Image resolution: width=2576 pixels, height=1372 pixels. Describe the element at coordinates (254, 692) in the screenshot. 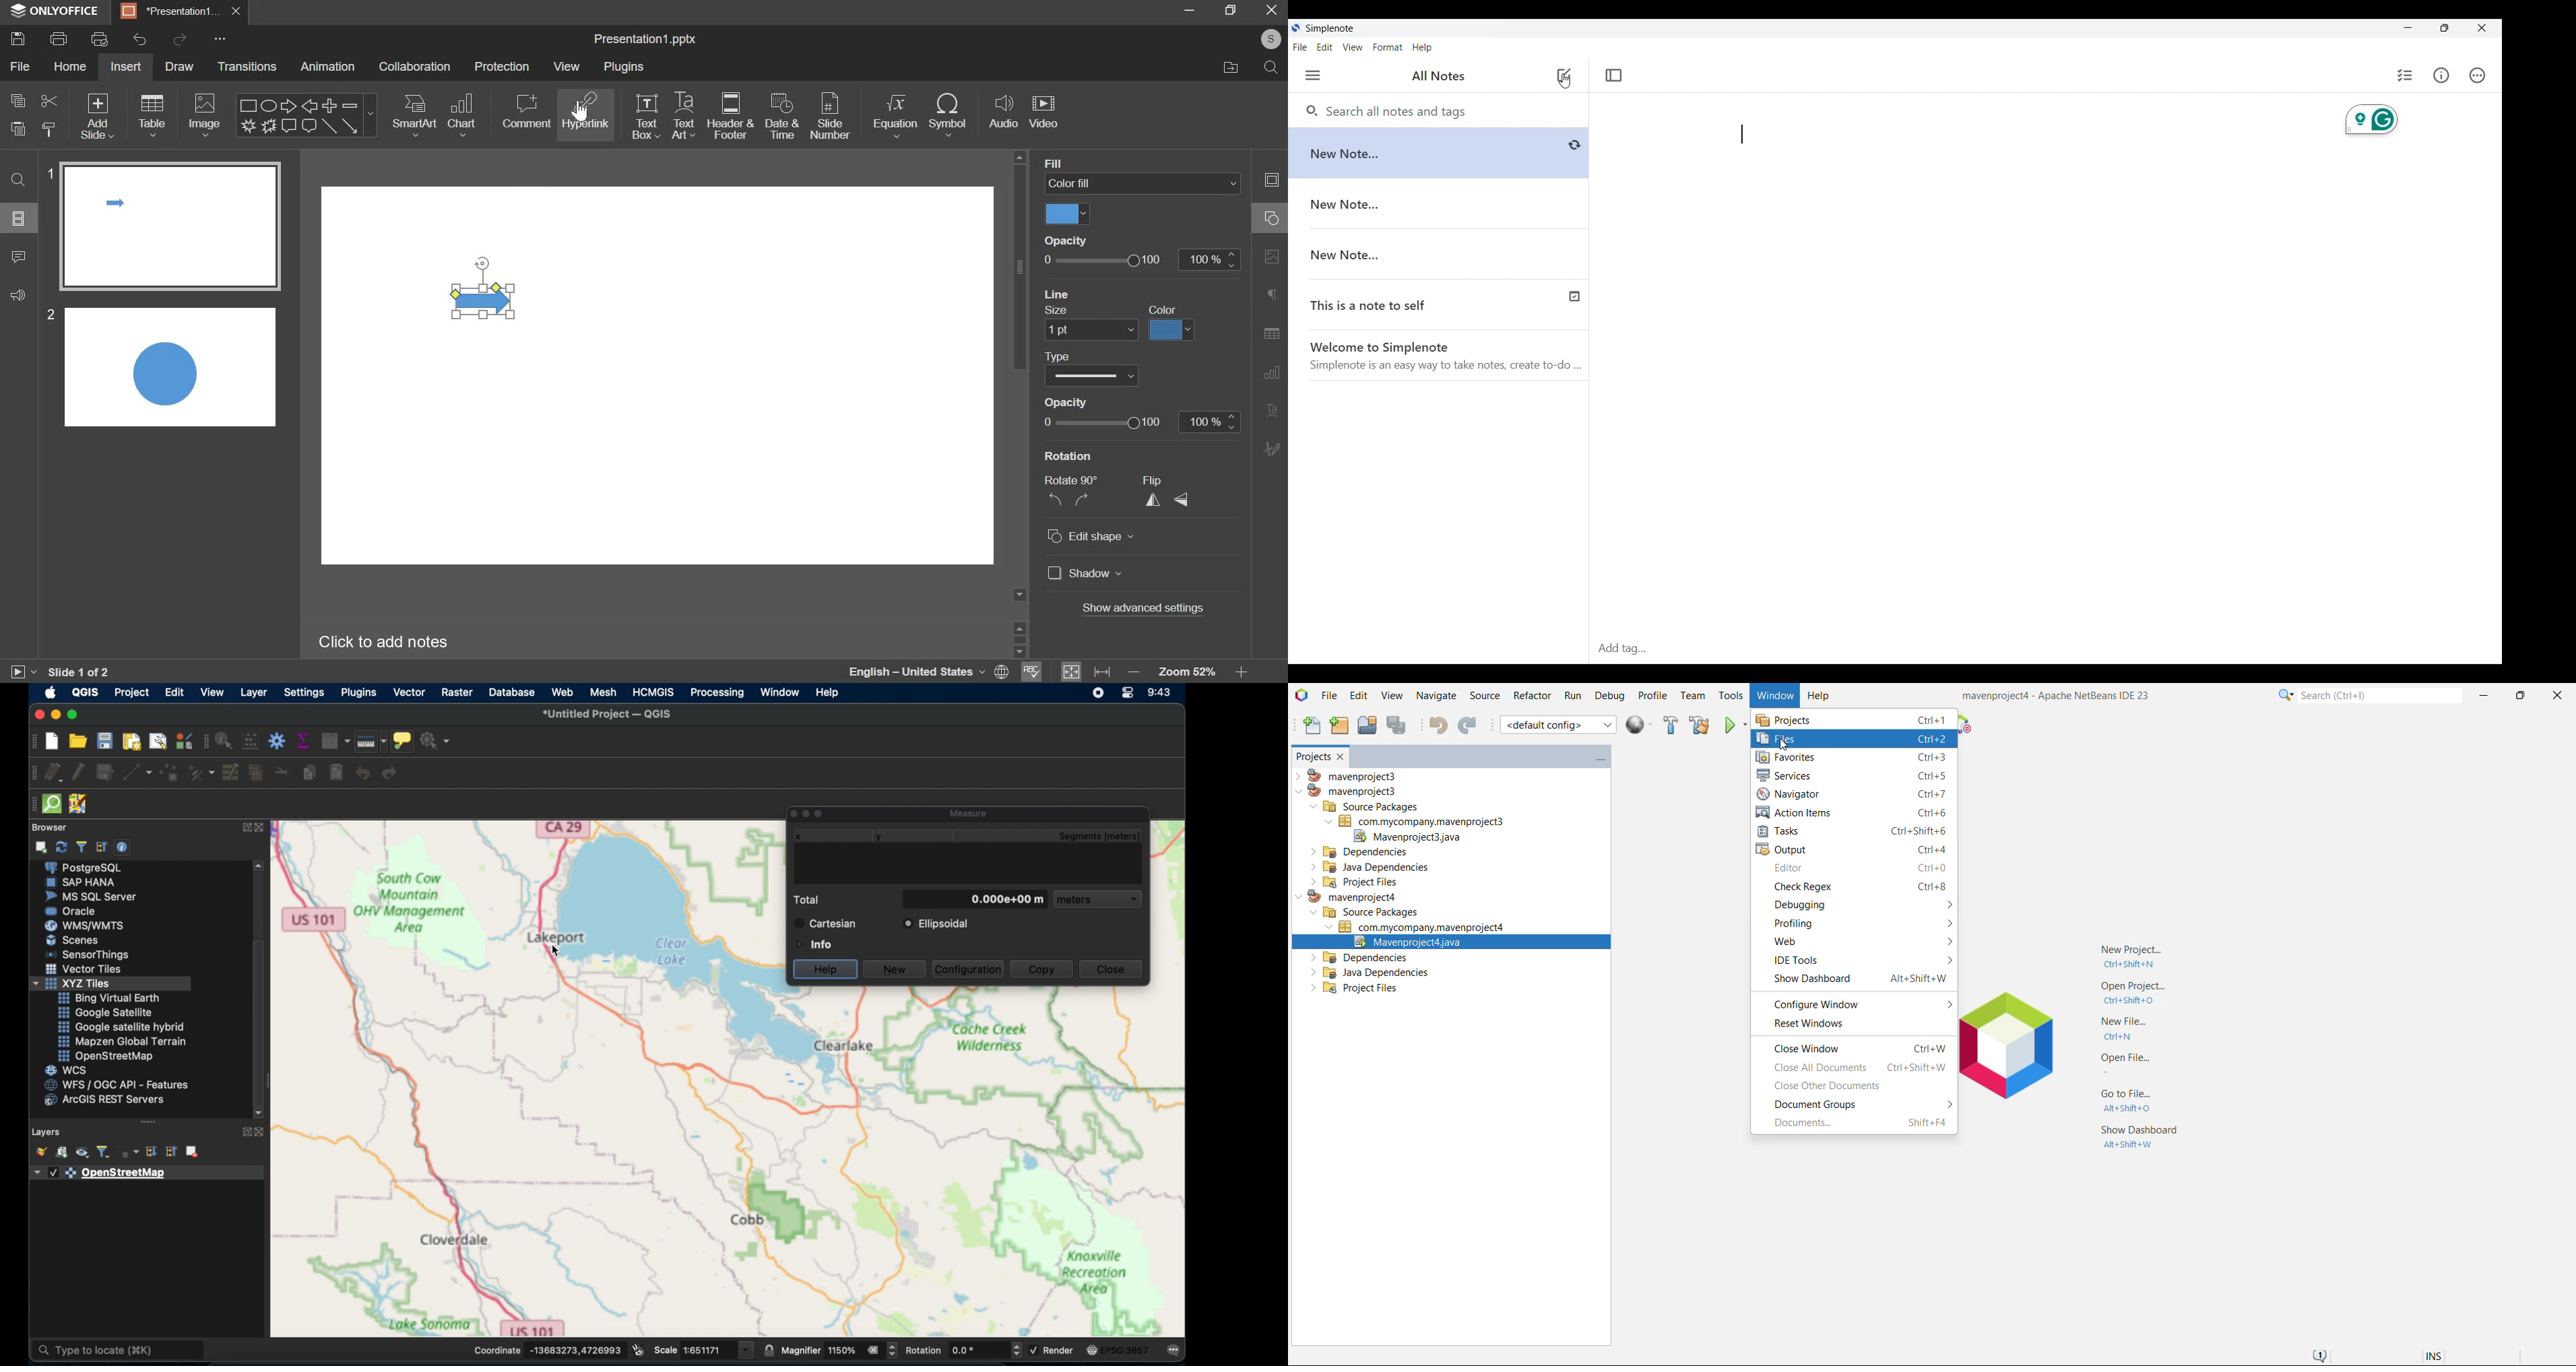

I see `layer` at that location.